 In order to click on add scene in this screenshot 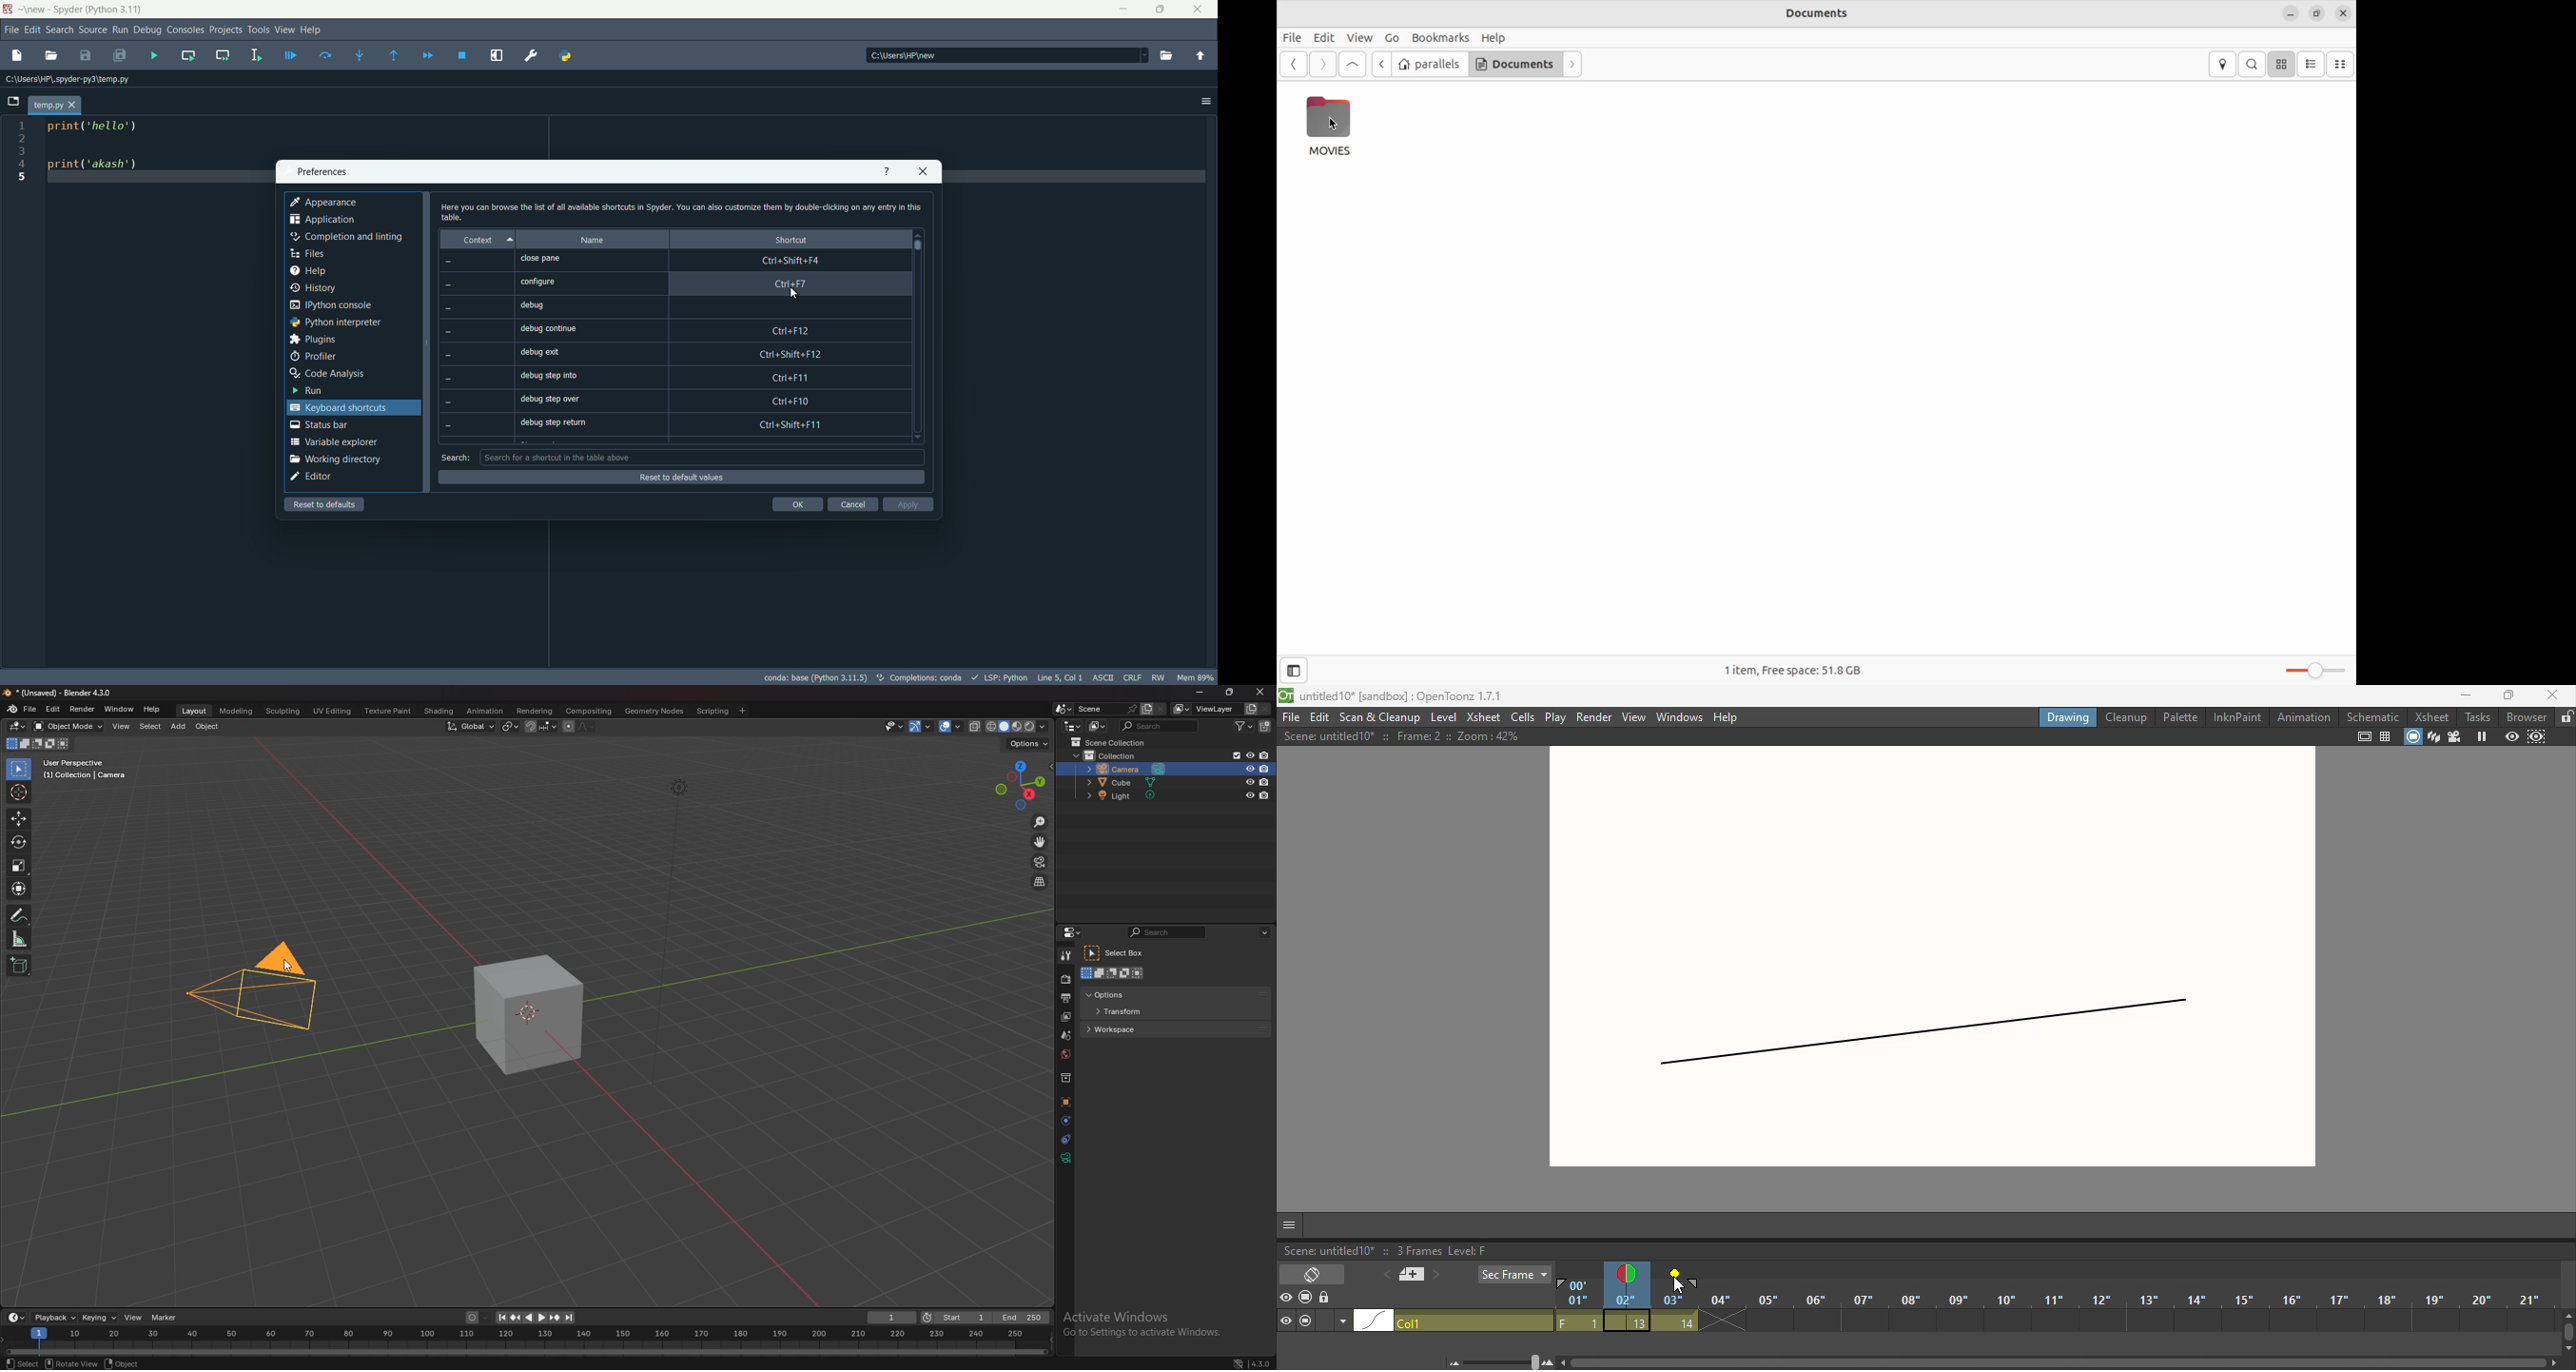, I will do `click(1146, 710)`.